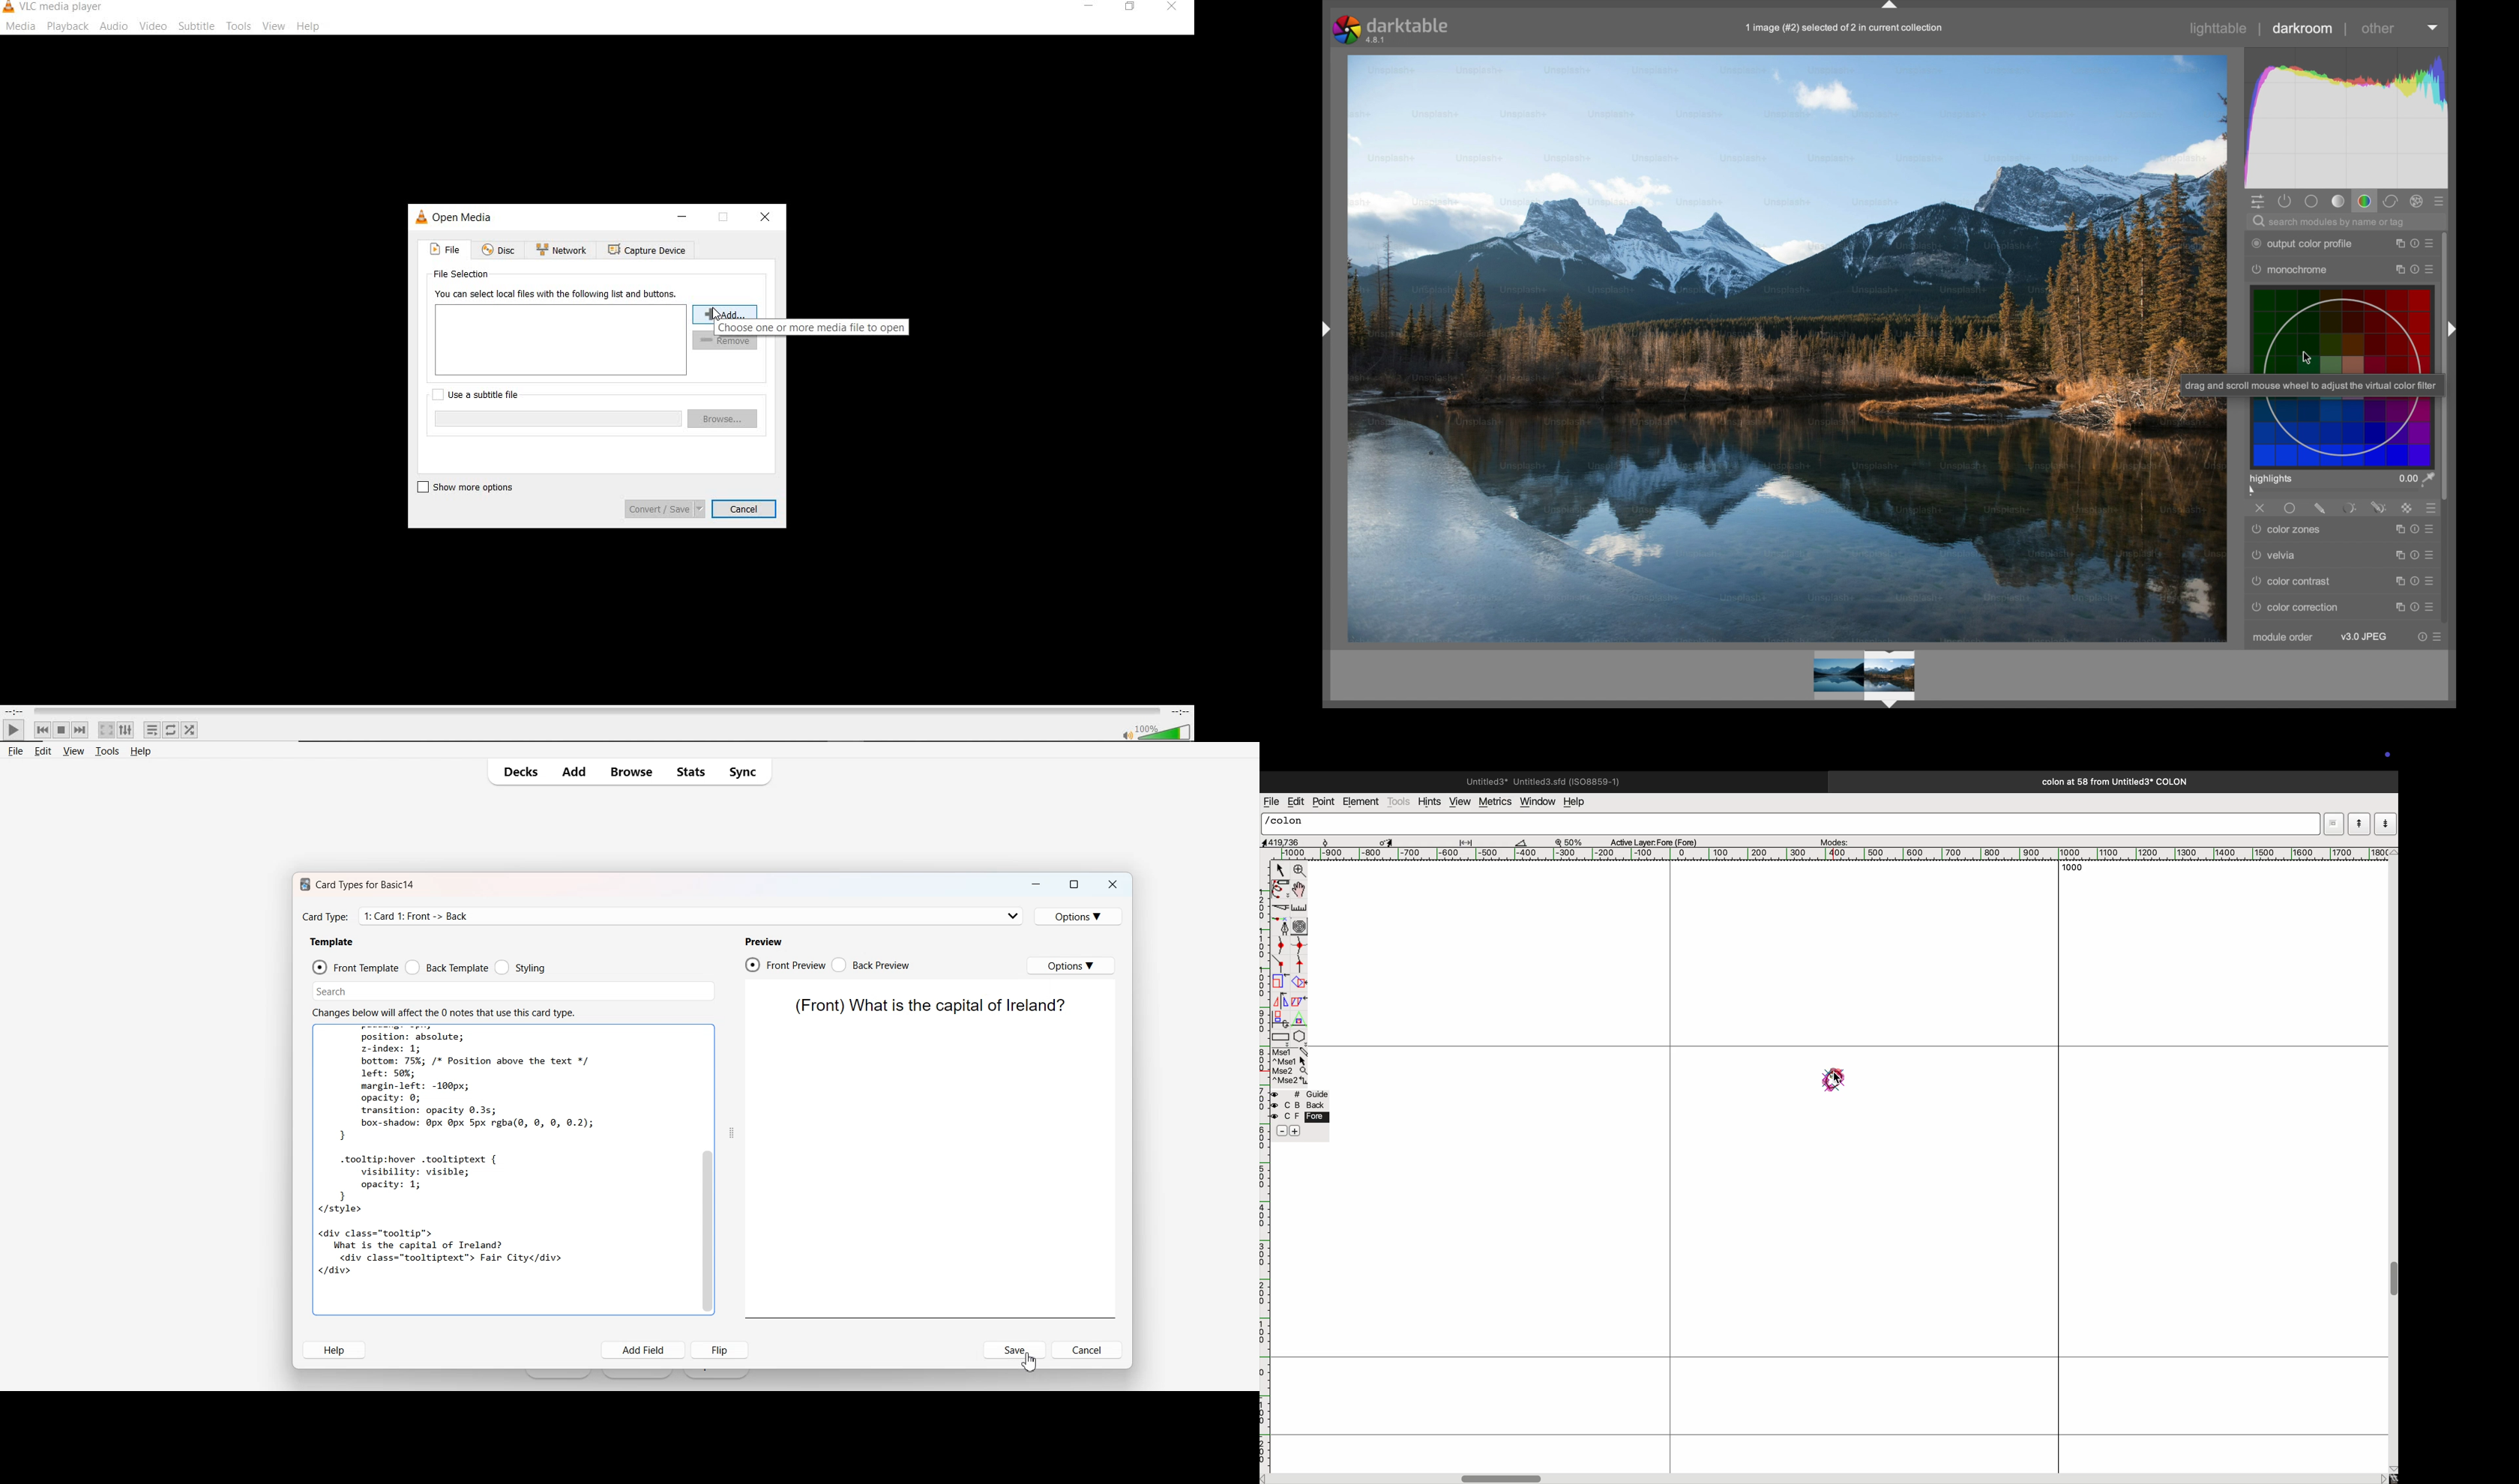 The image size is (2520, 1484). What do you see at coordinates (720, 1350) in the screenshot?
I see `Flip` at bounding box center [720, 1350].